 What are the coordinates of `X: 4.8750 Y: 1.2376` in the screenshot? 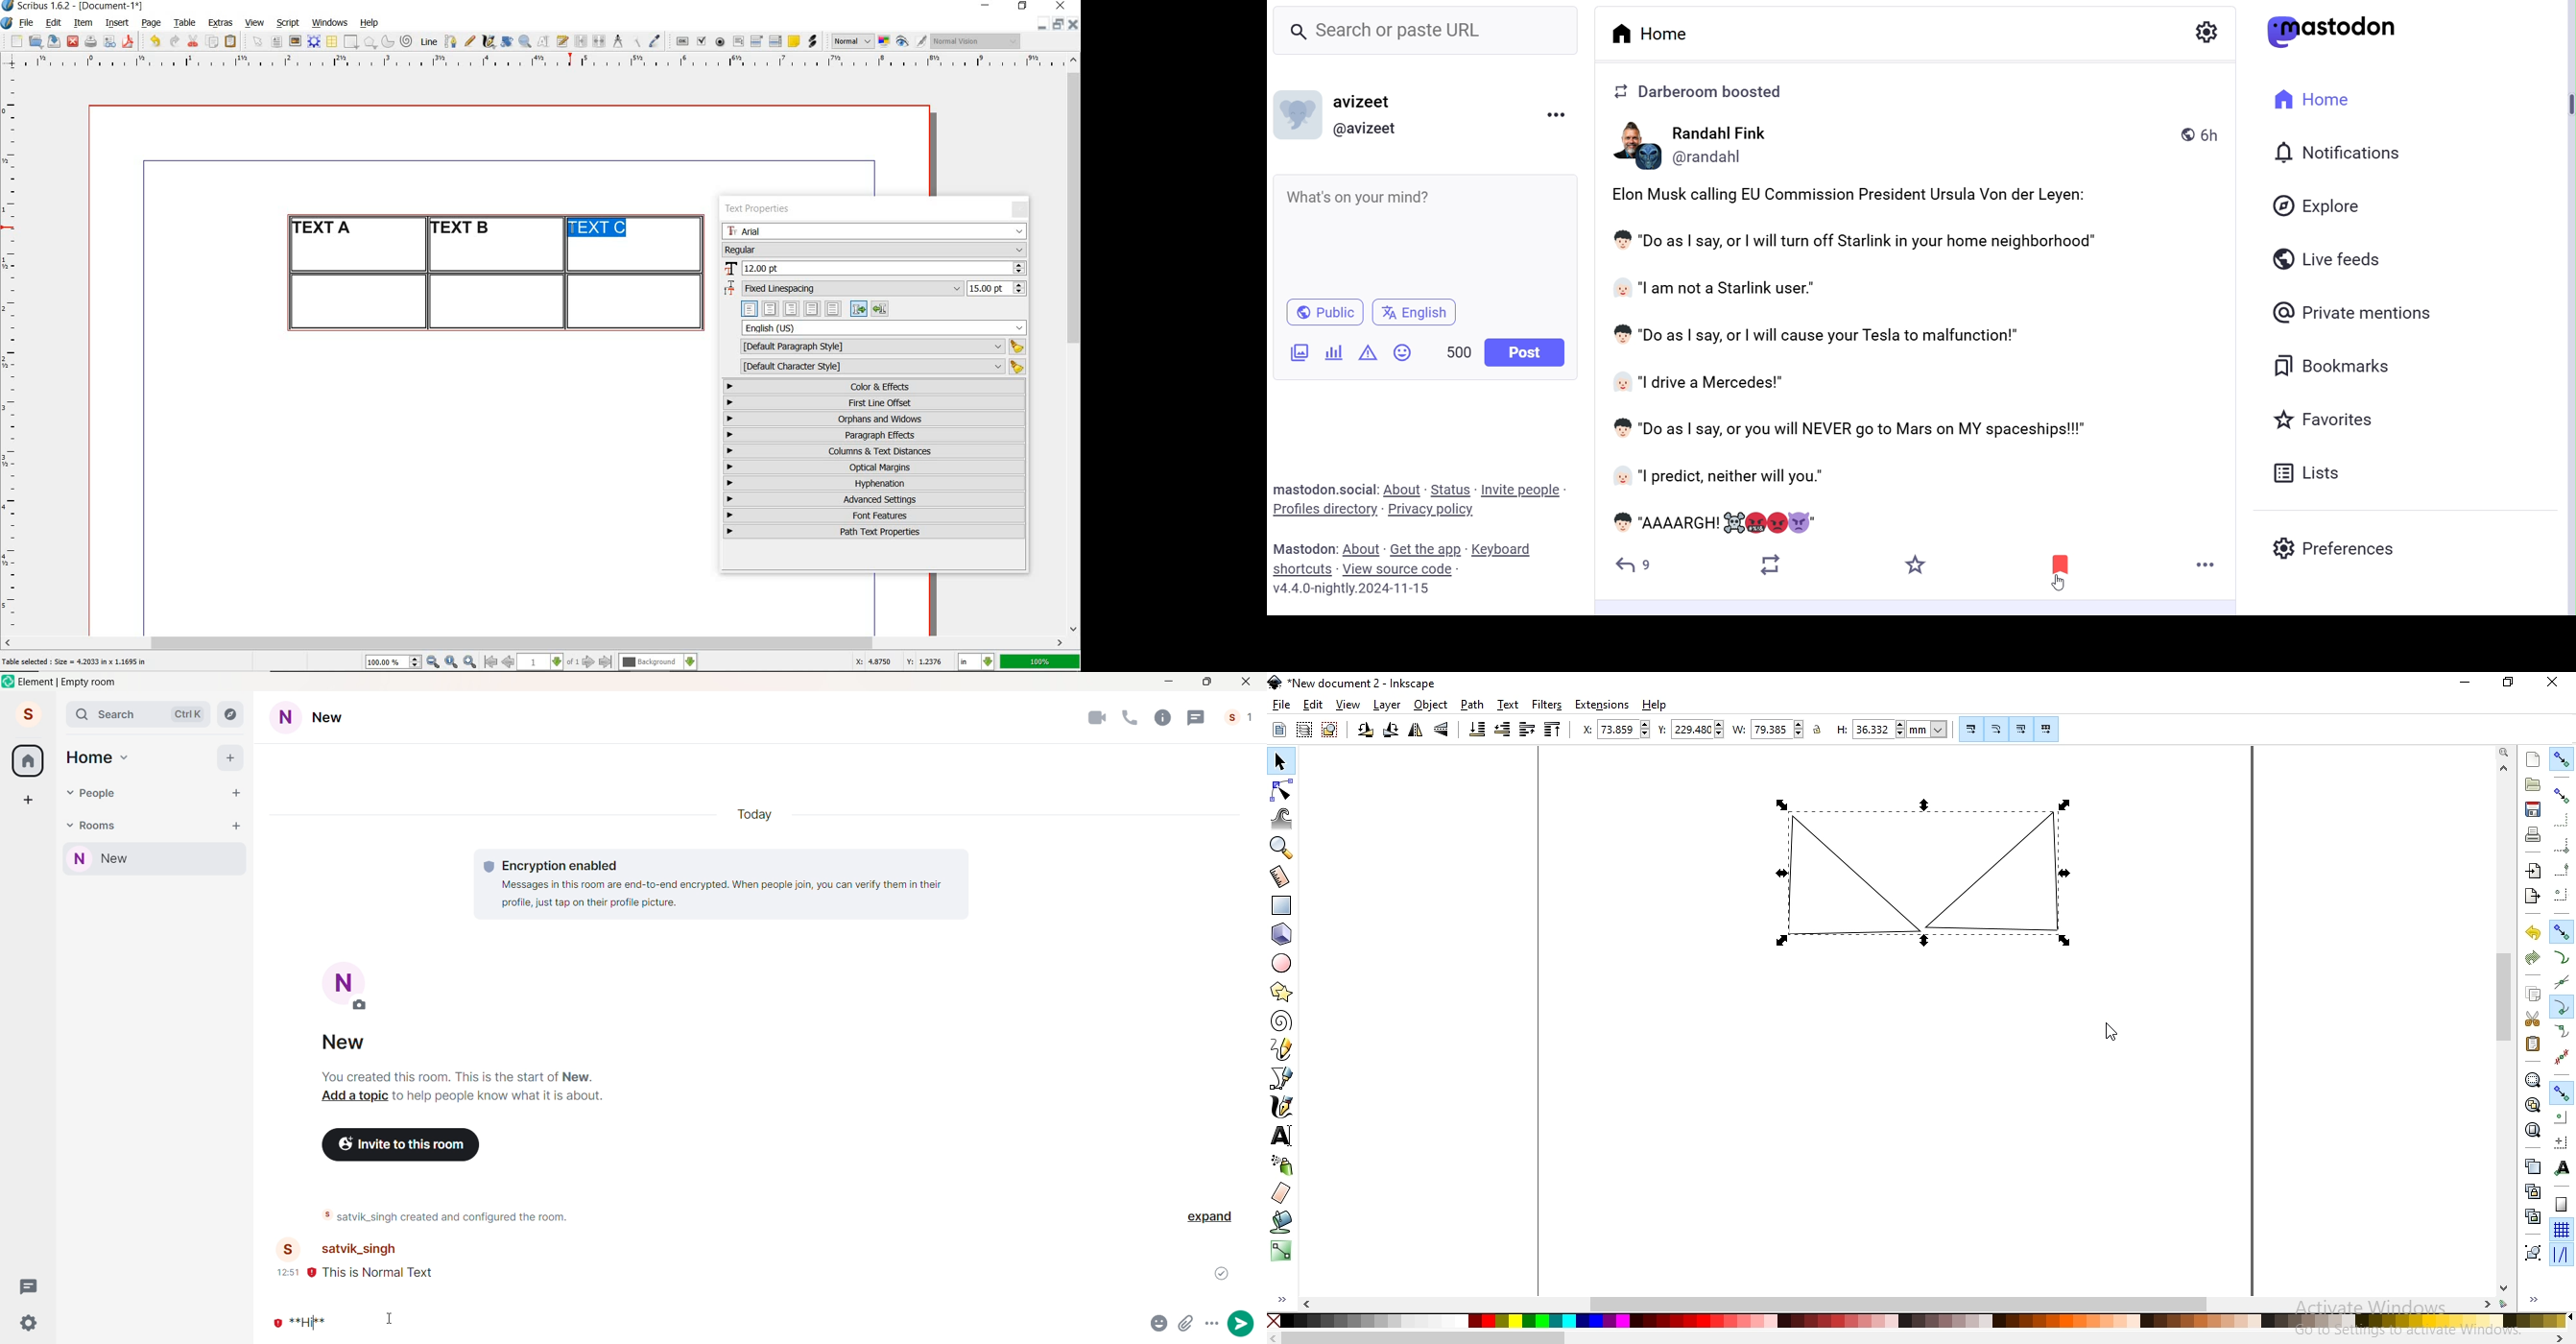 It's located at (902, 662).